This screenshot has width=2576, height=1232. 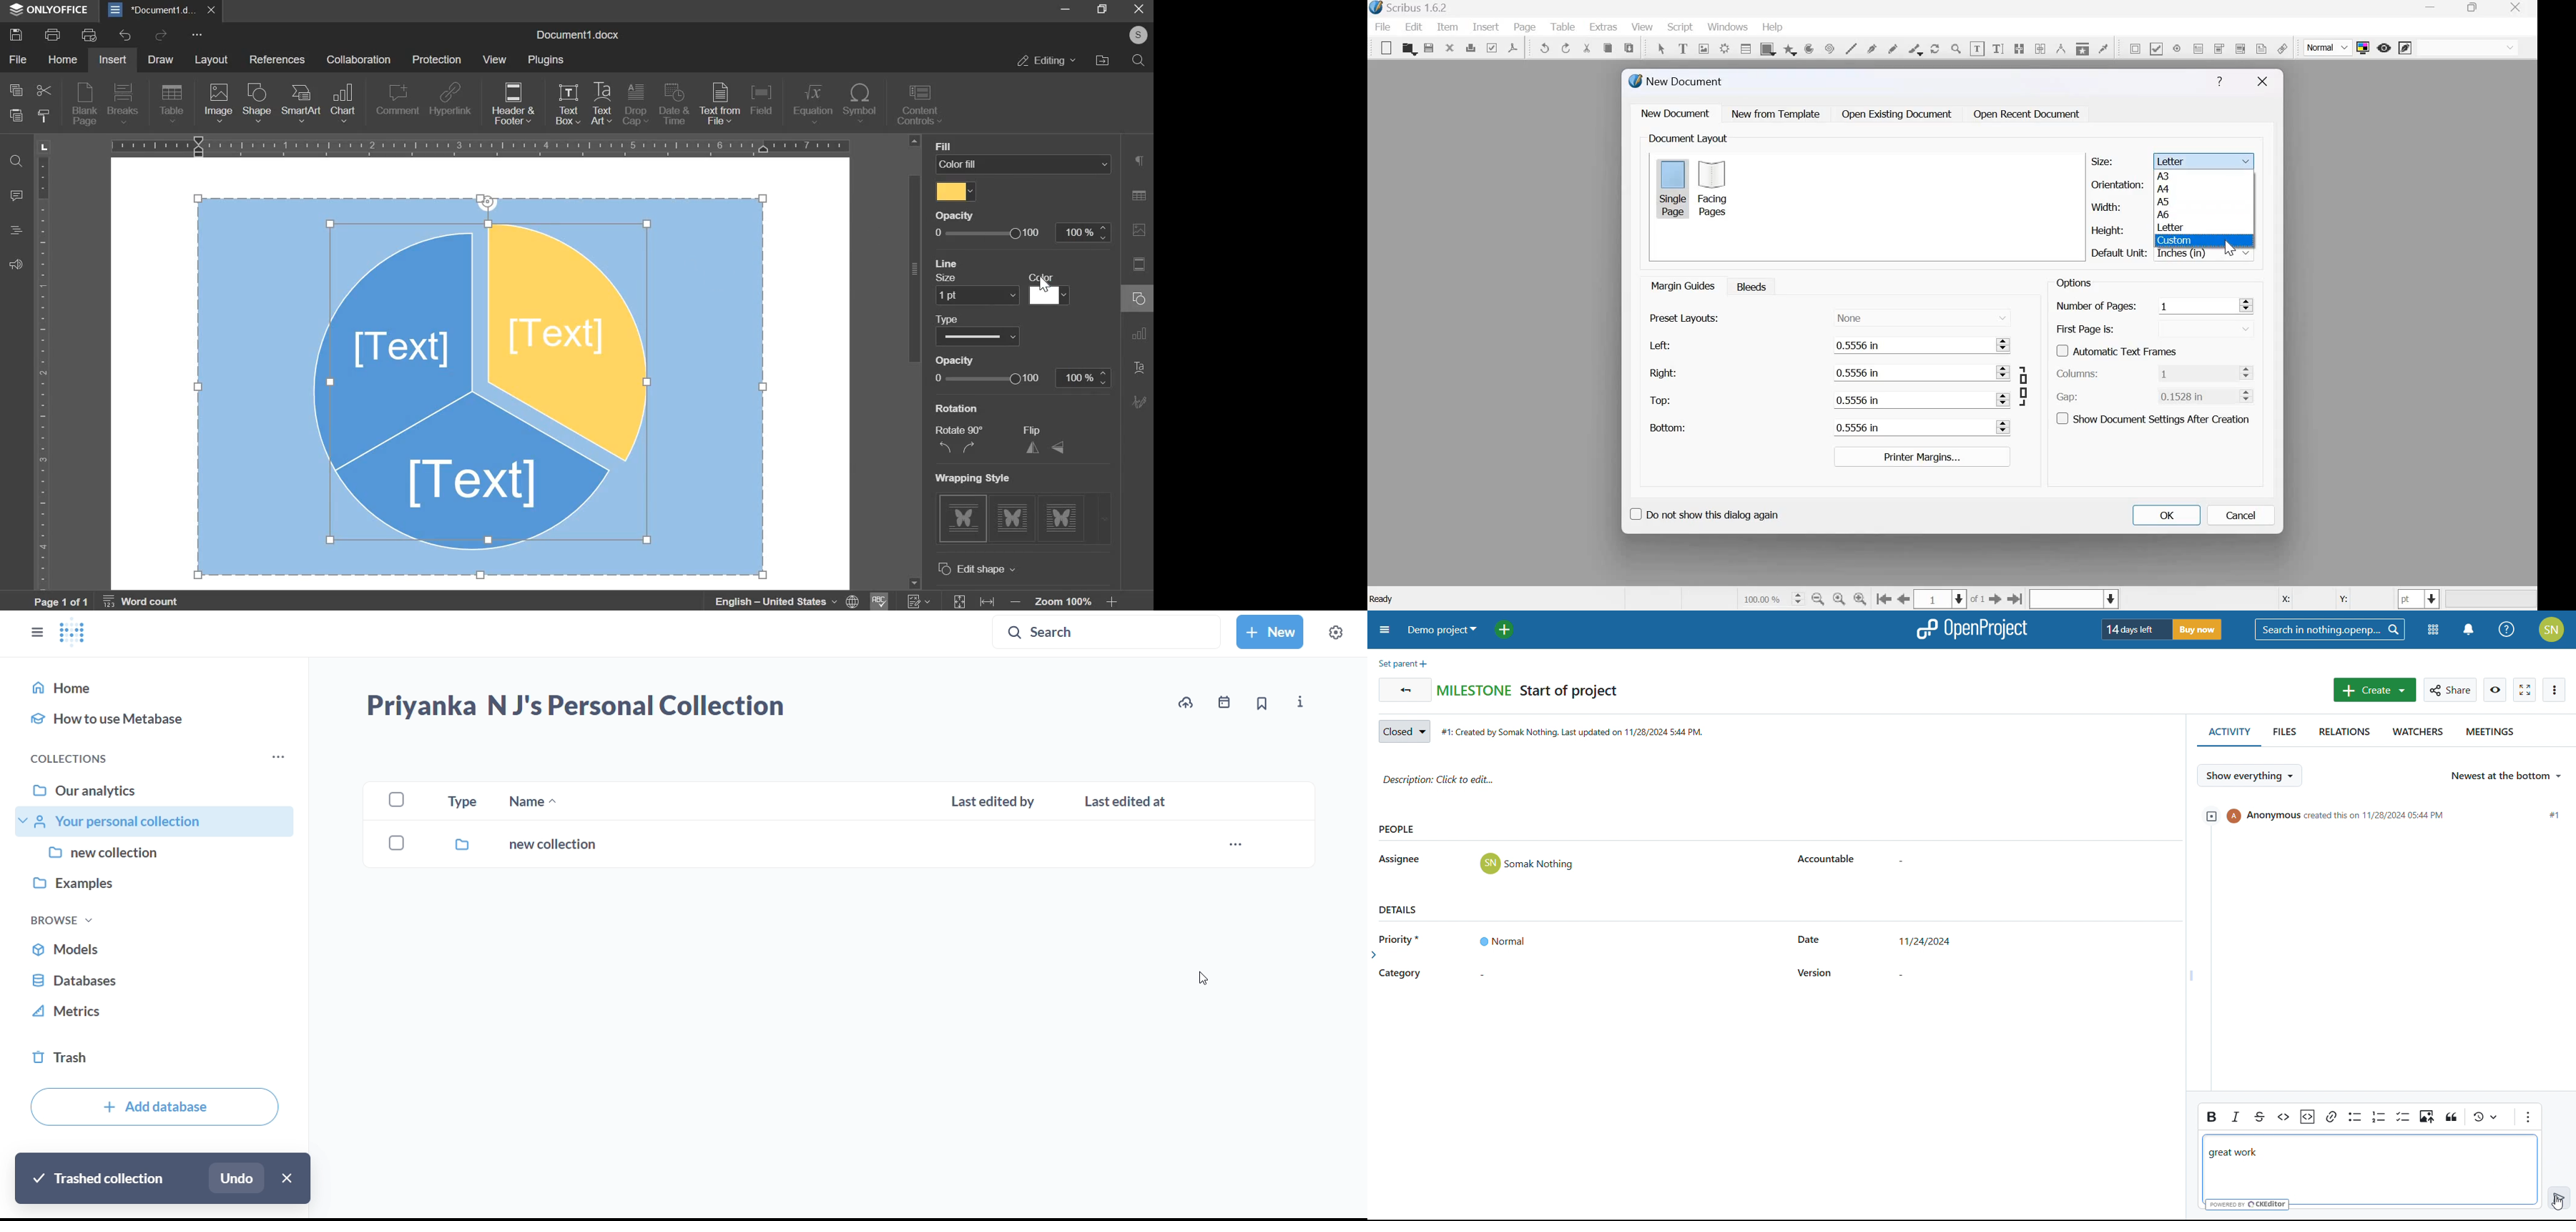 I want to click on Text Annotation, so click(x=2262, y=48).